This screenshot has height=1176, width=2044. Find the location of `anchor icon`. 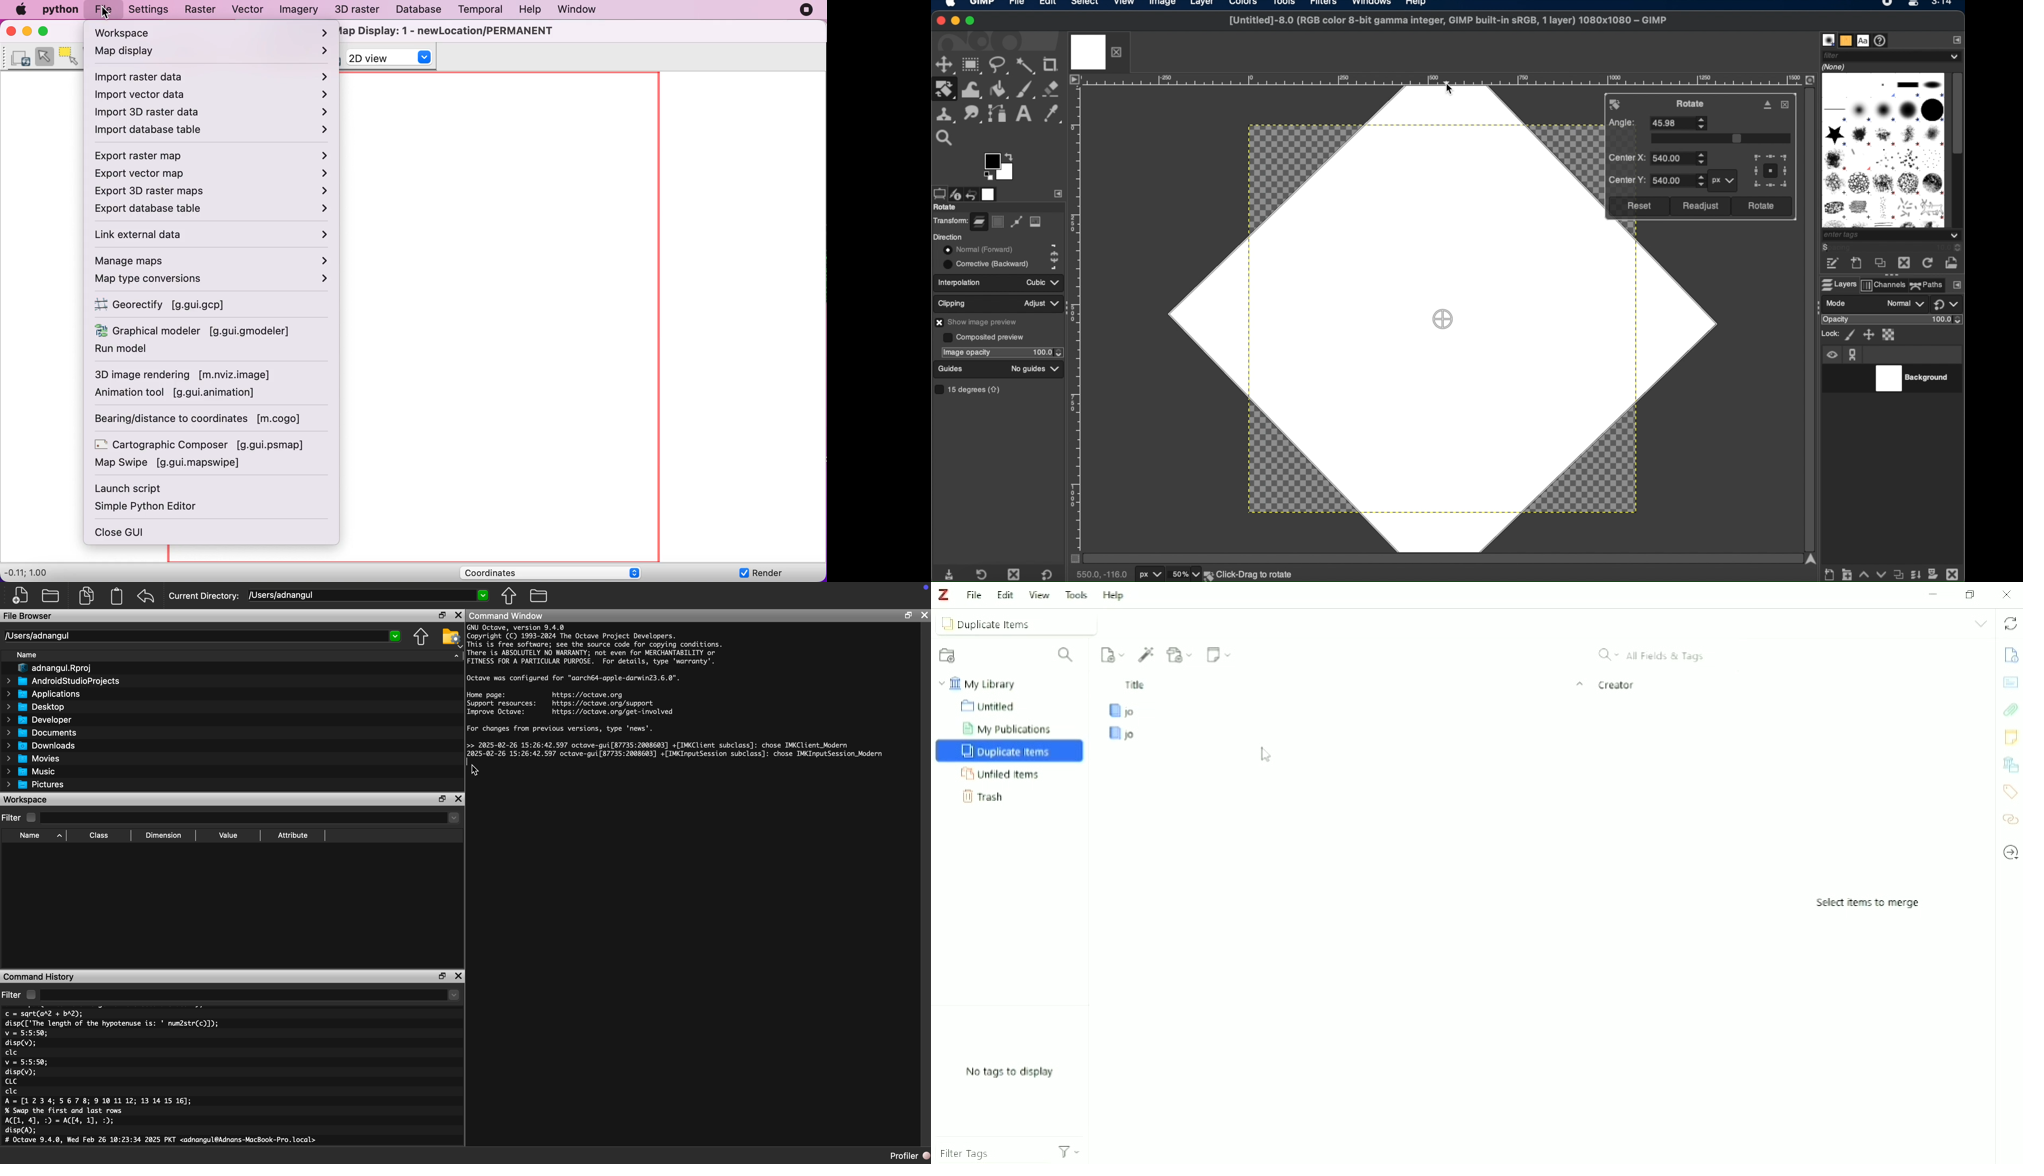

anchor icon is located at coordinates (1854, 355).